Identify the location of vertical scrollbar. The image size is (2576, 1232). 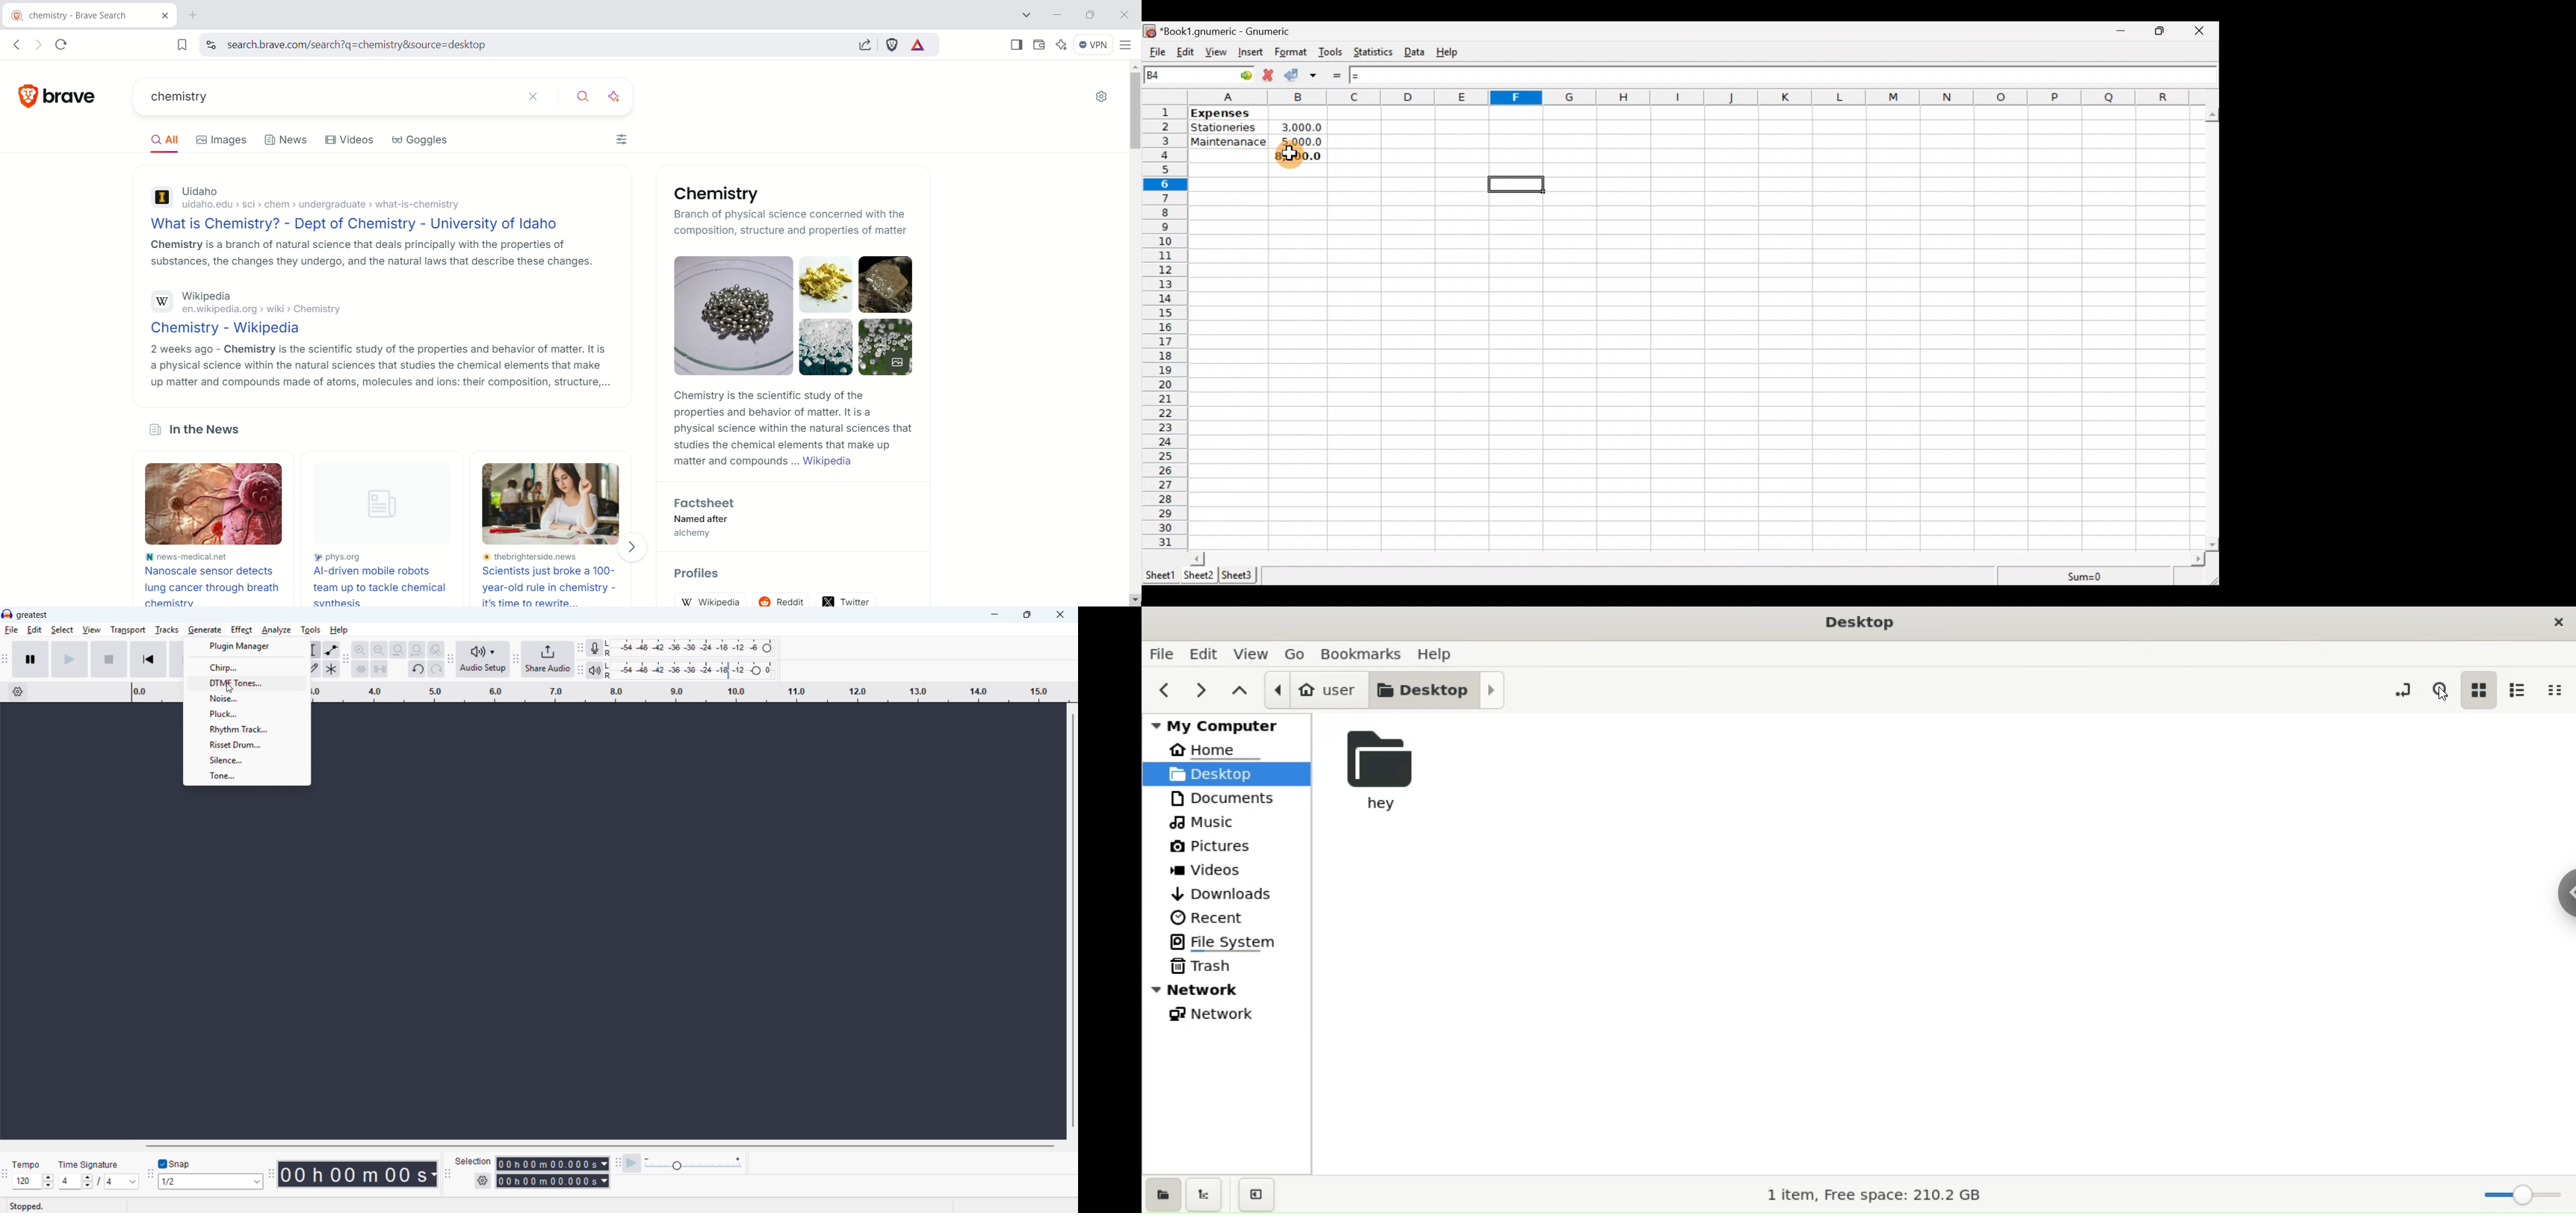
(1074, 922).